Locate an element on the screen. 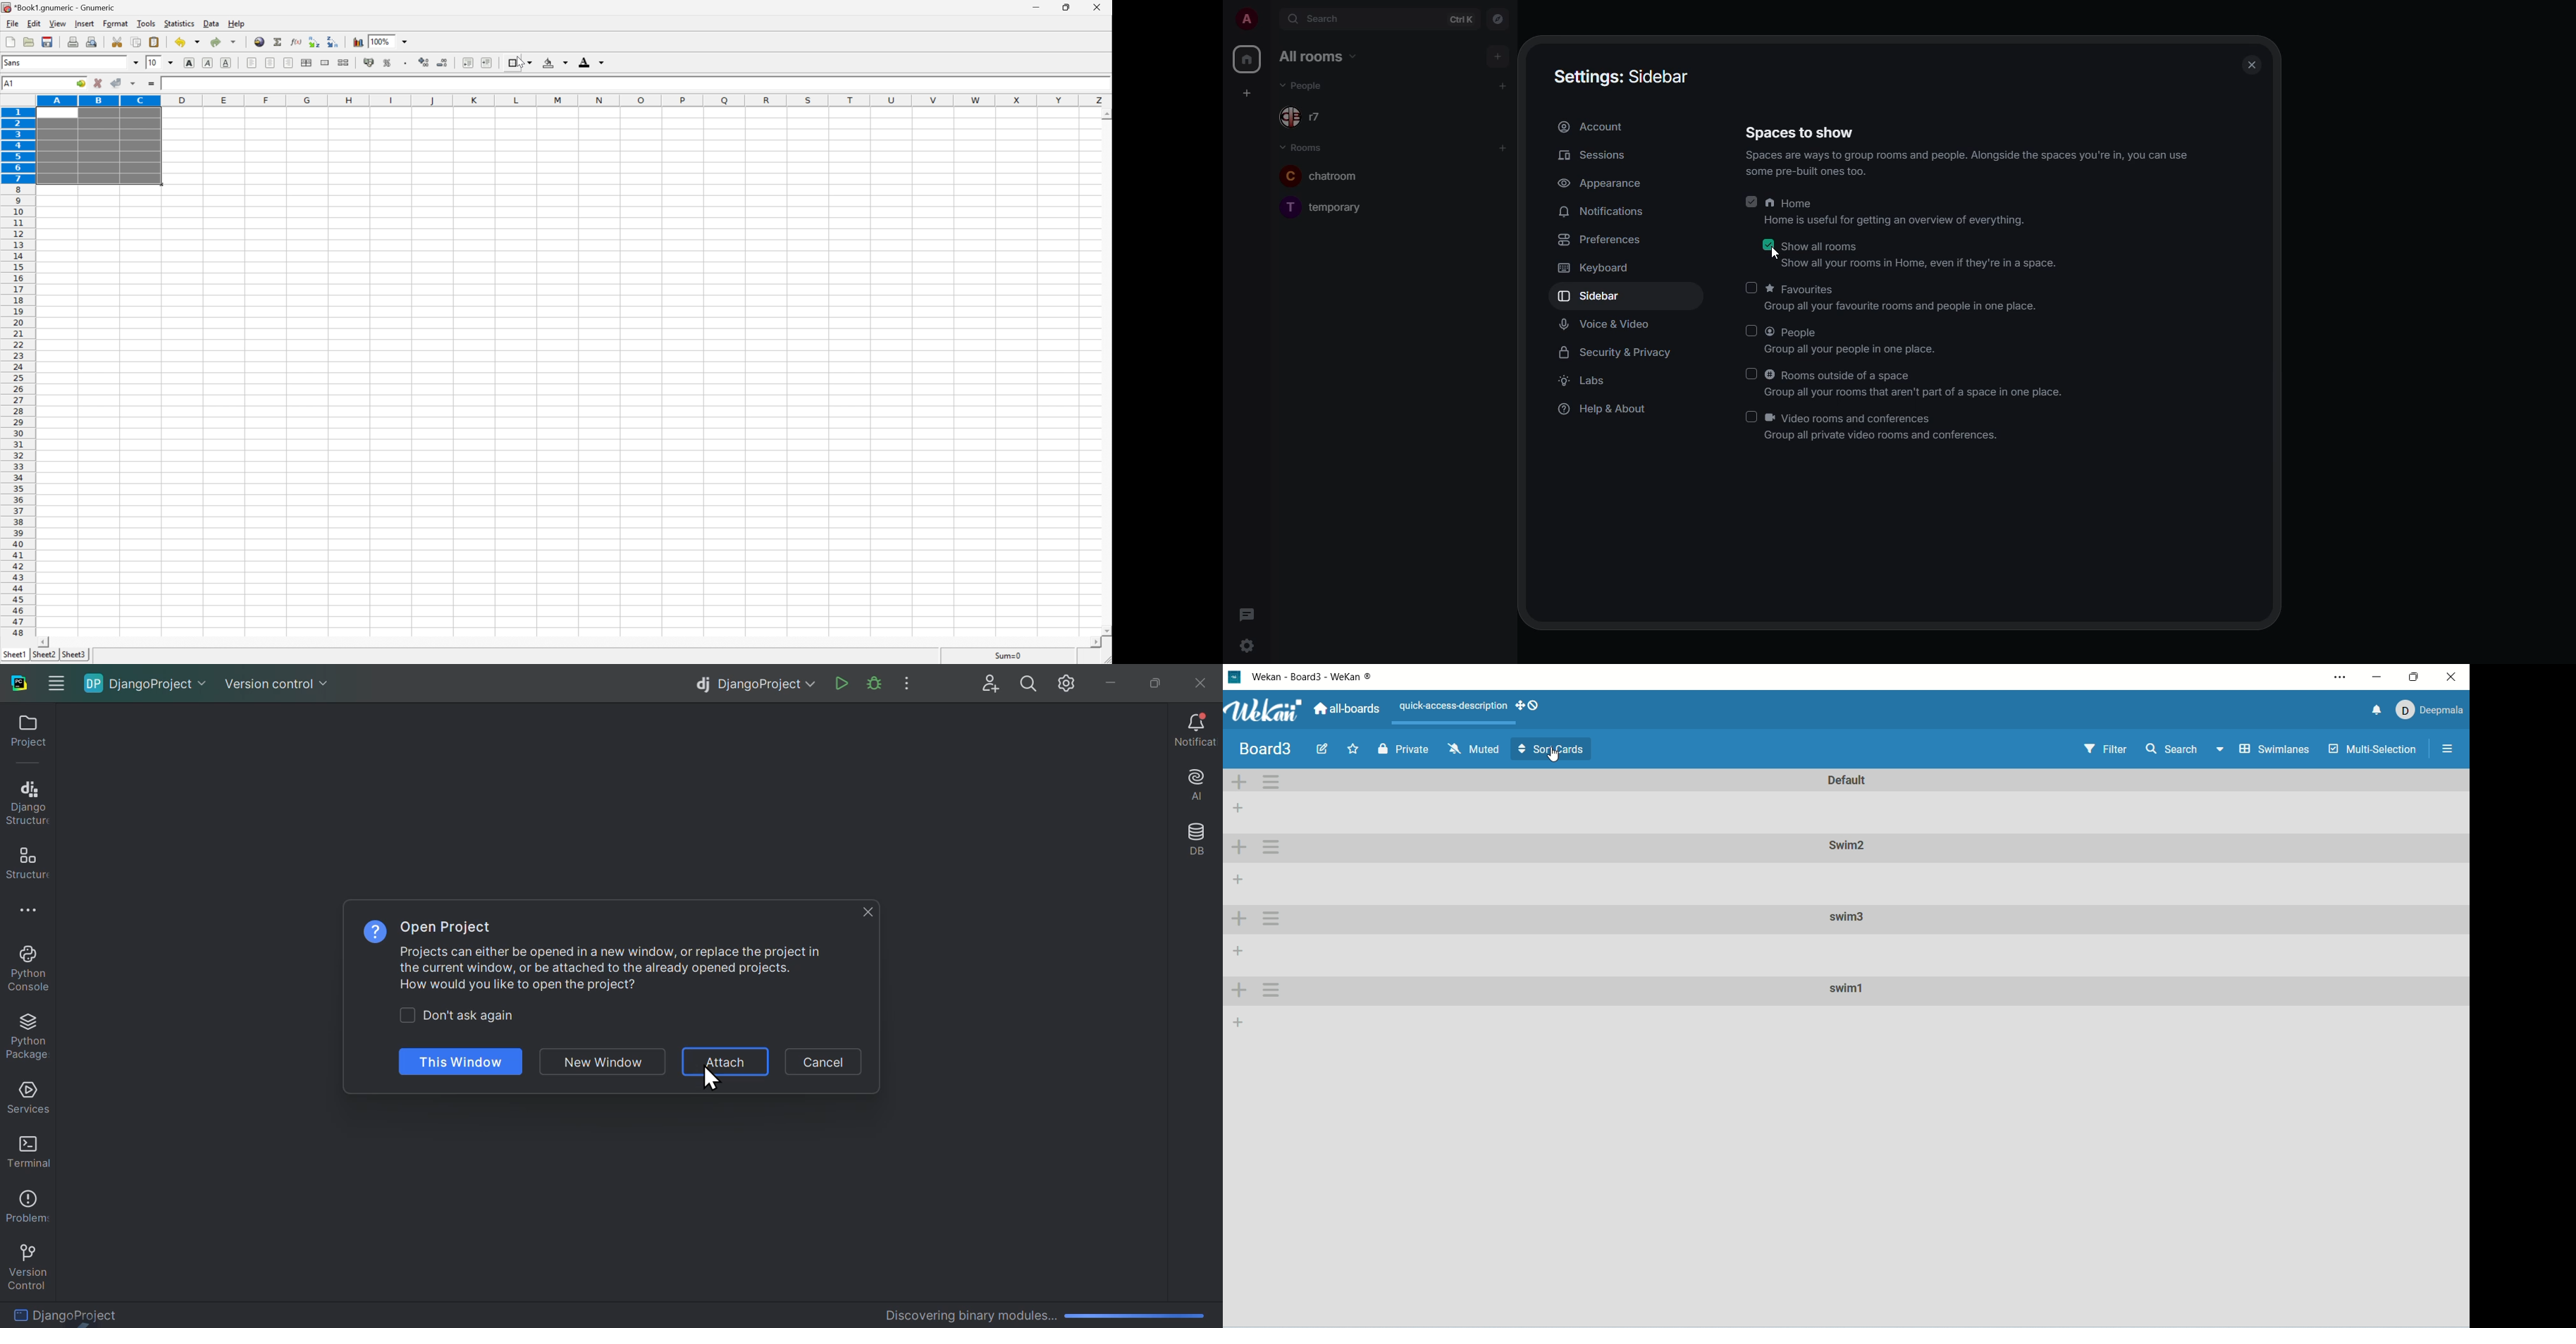 The height and width of the screenshot is (1344, 2576). restore down is located at coordinates (1069, 9).